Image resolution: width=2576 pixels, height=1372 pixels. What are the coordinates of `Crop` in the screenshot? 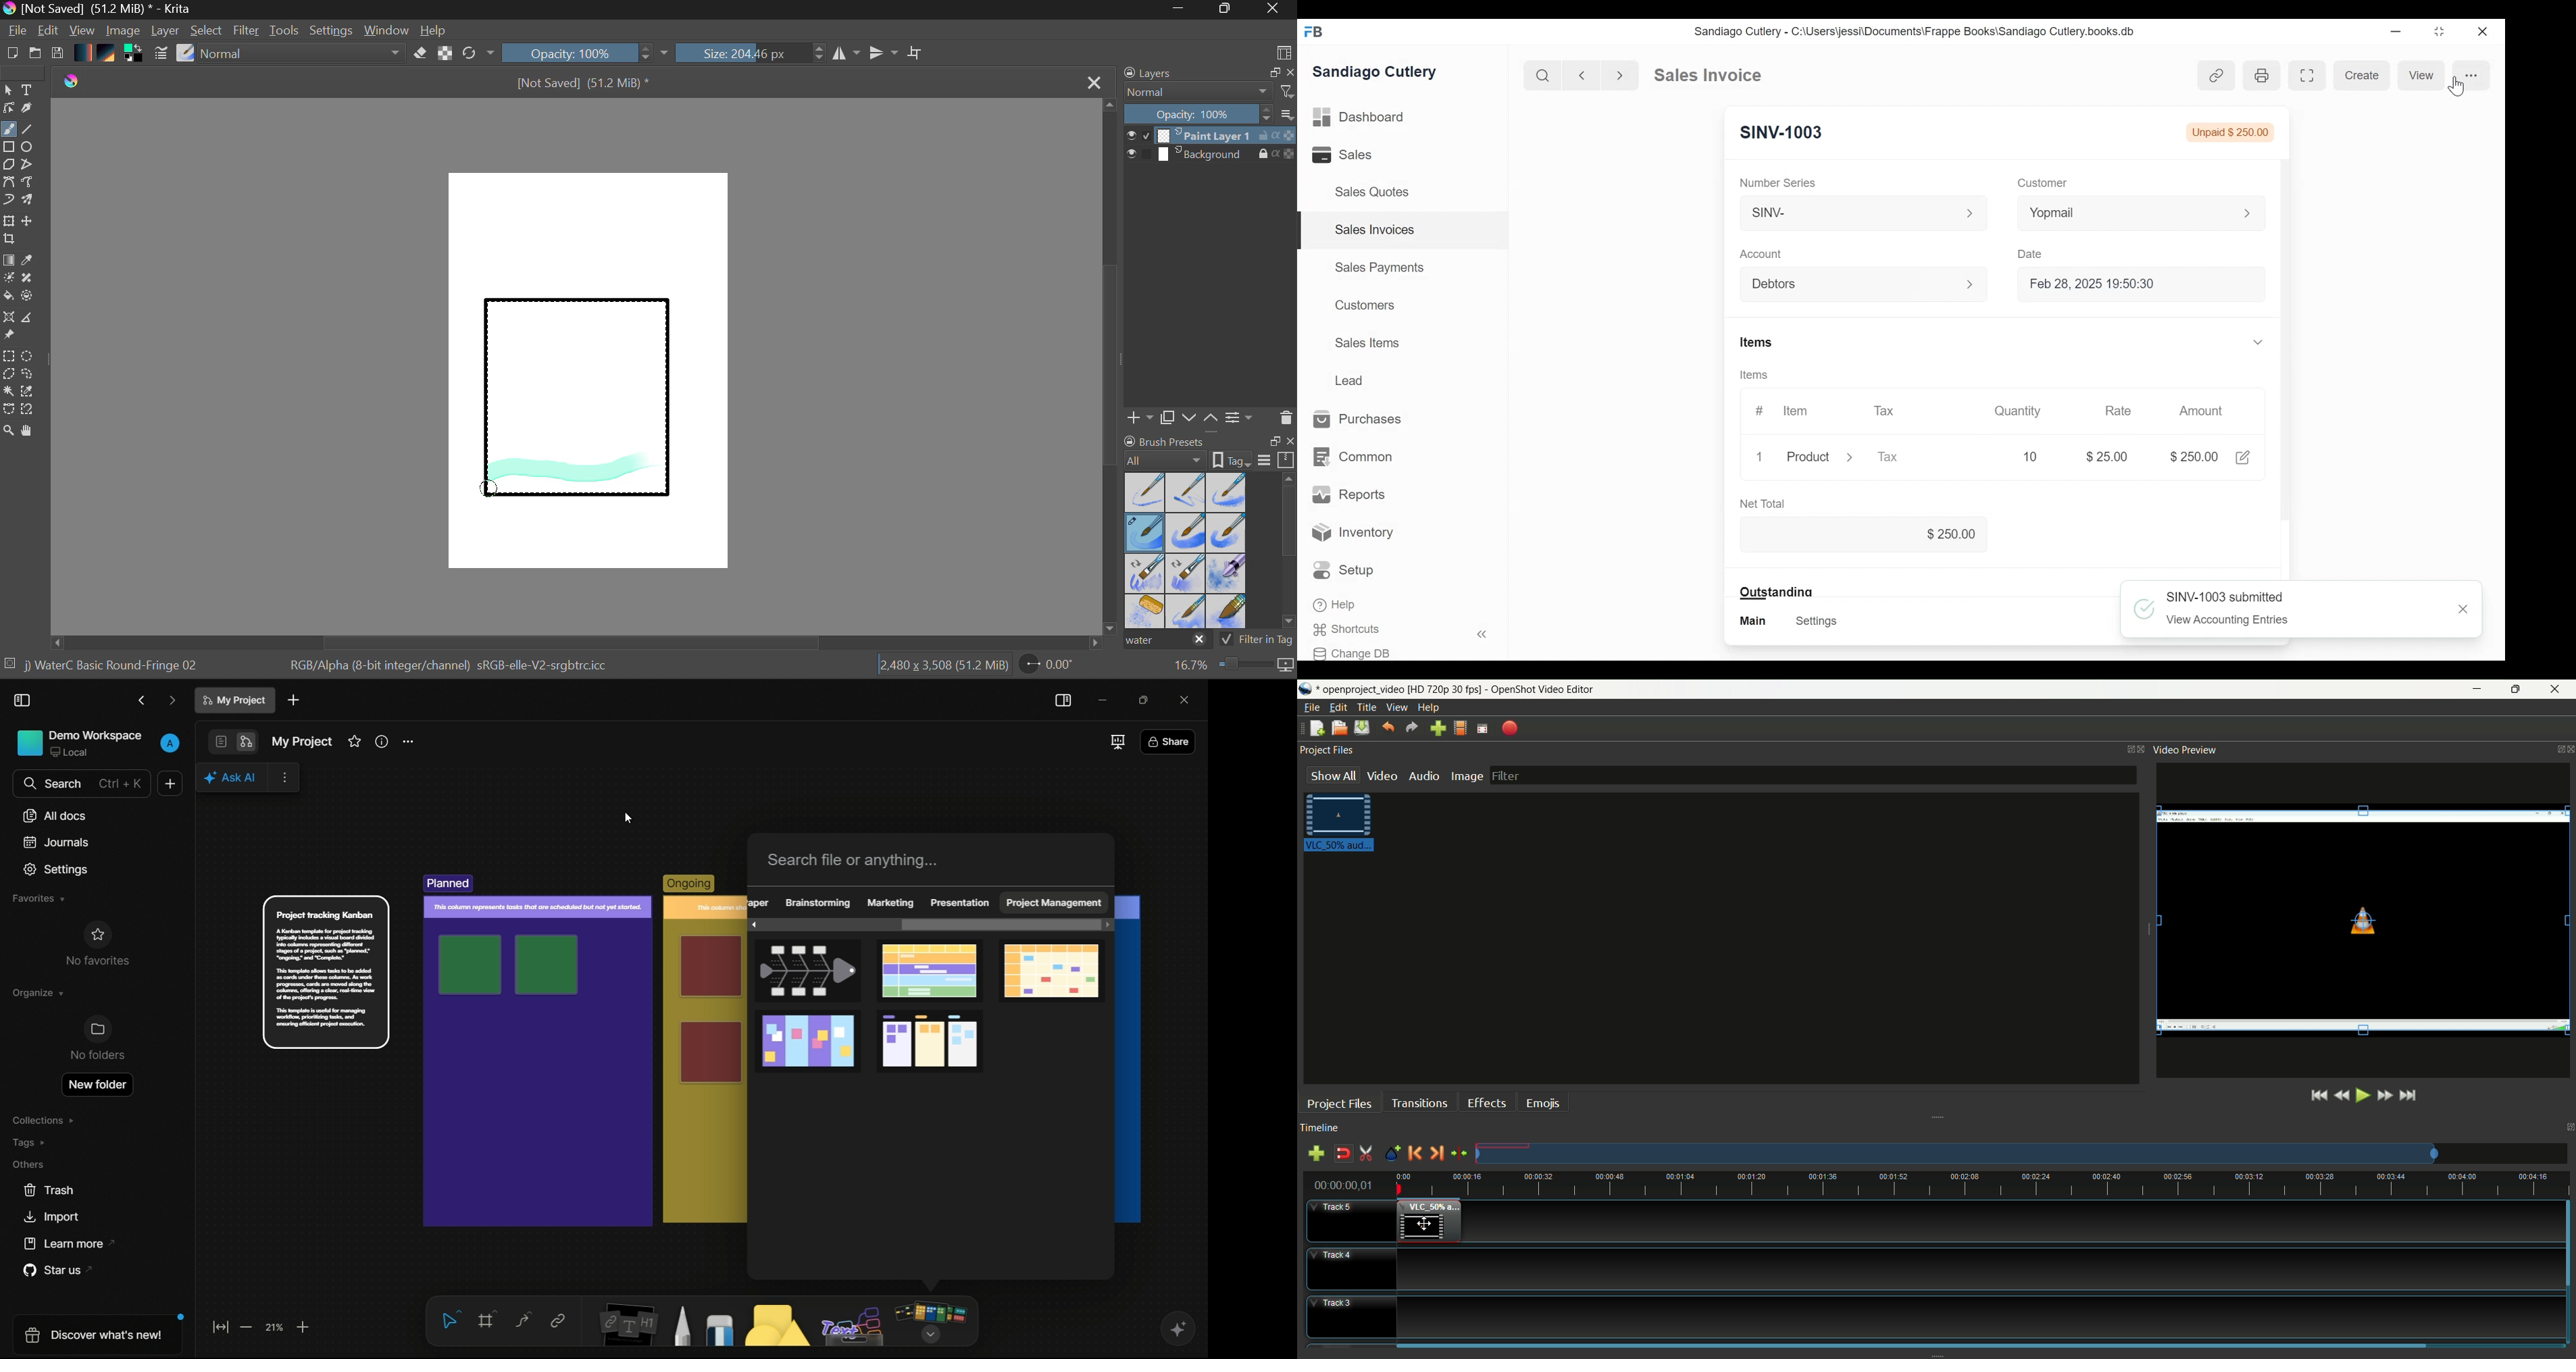 It's located at (11, 239).